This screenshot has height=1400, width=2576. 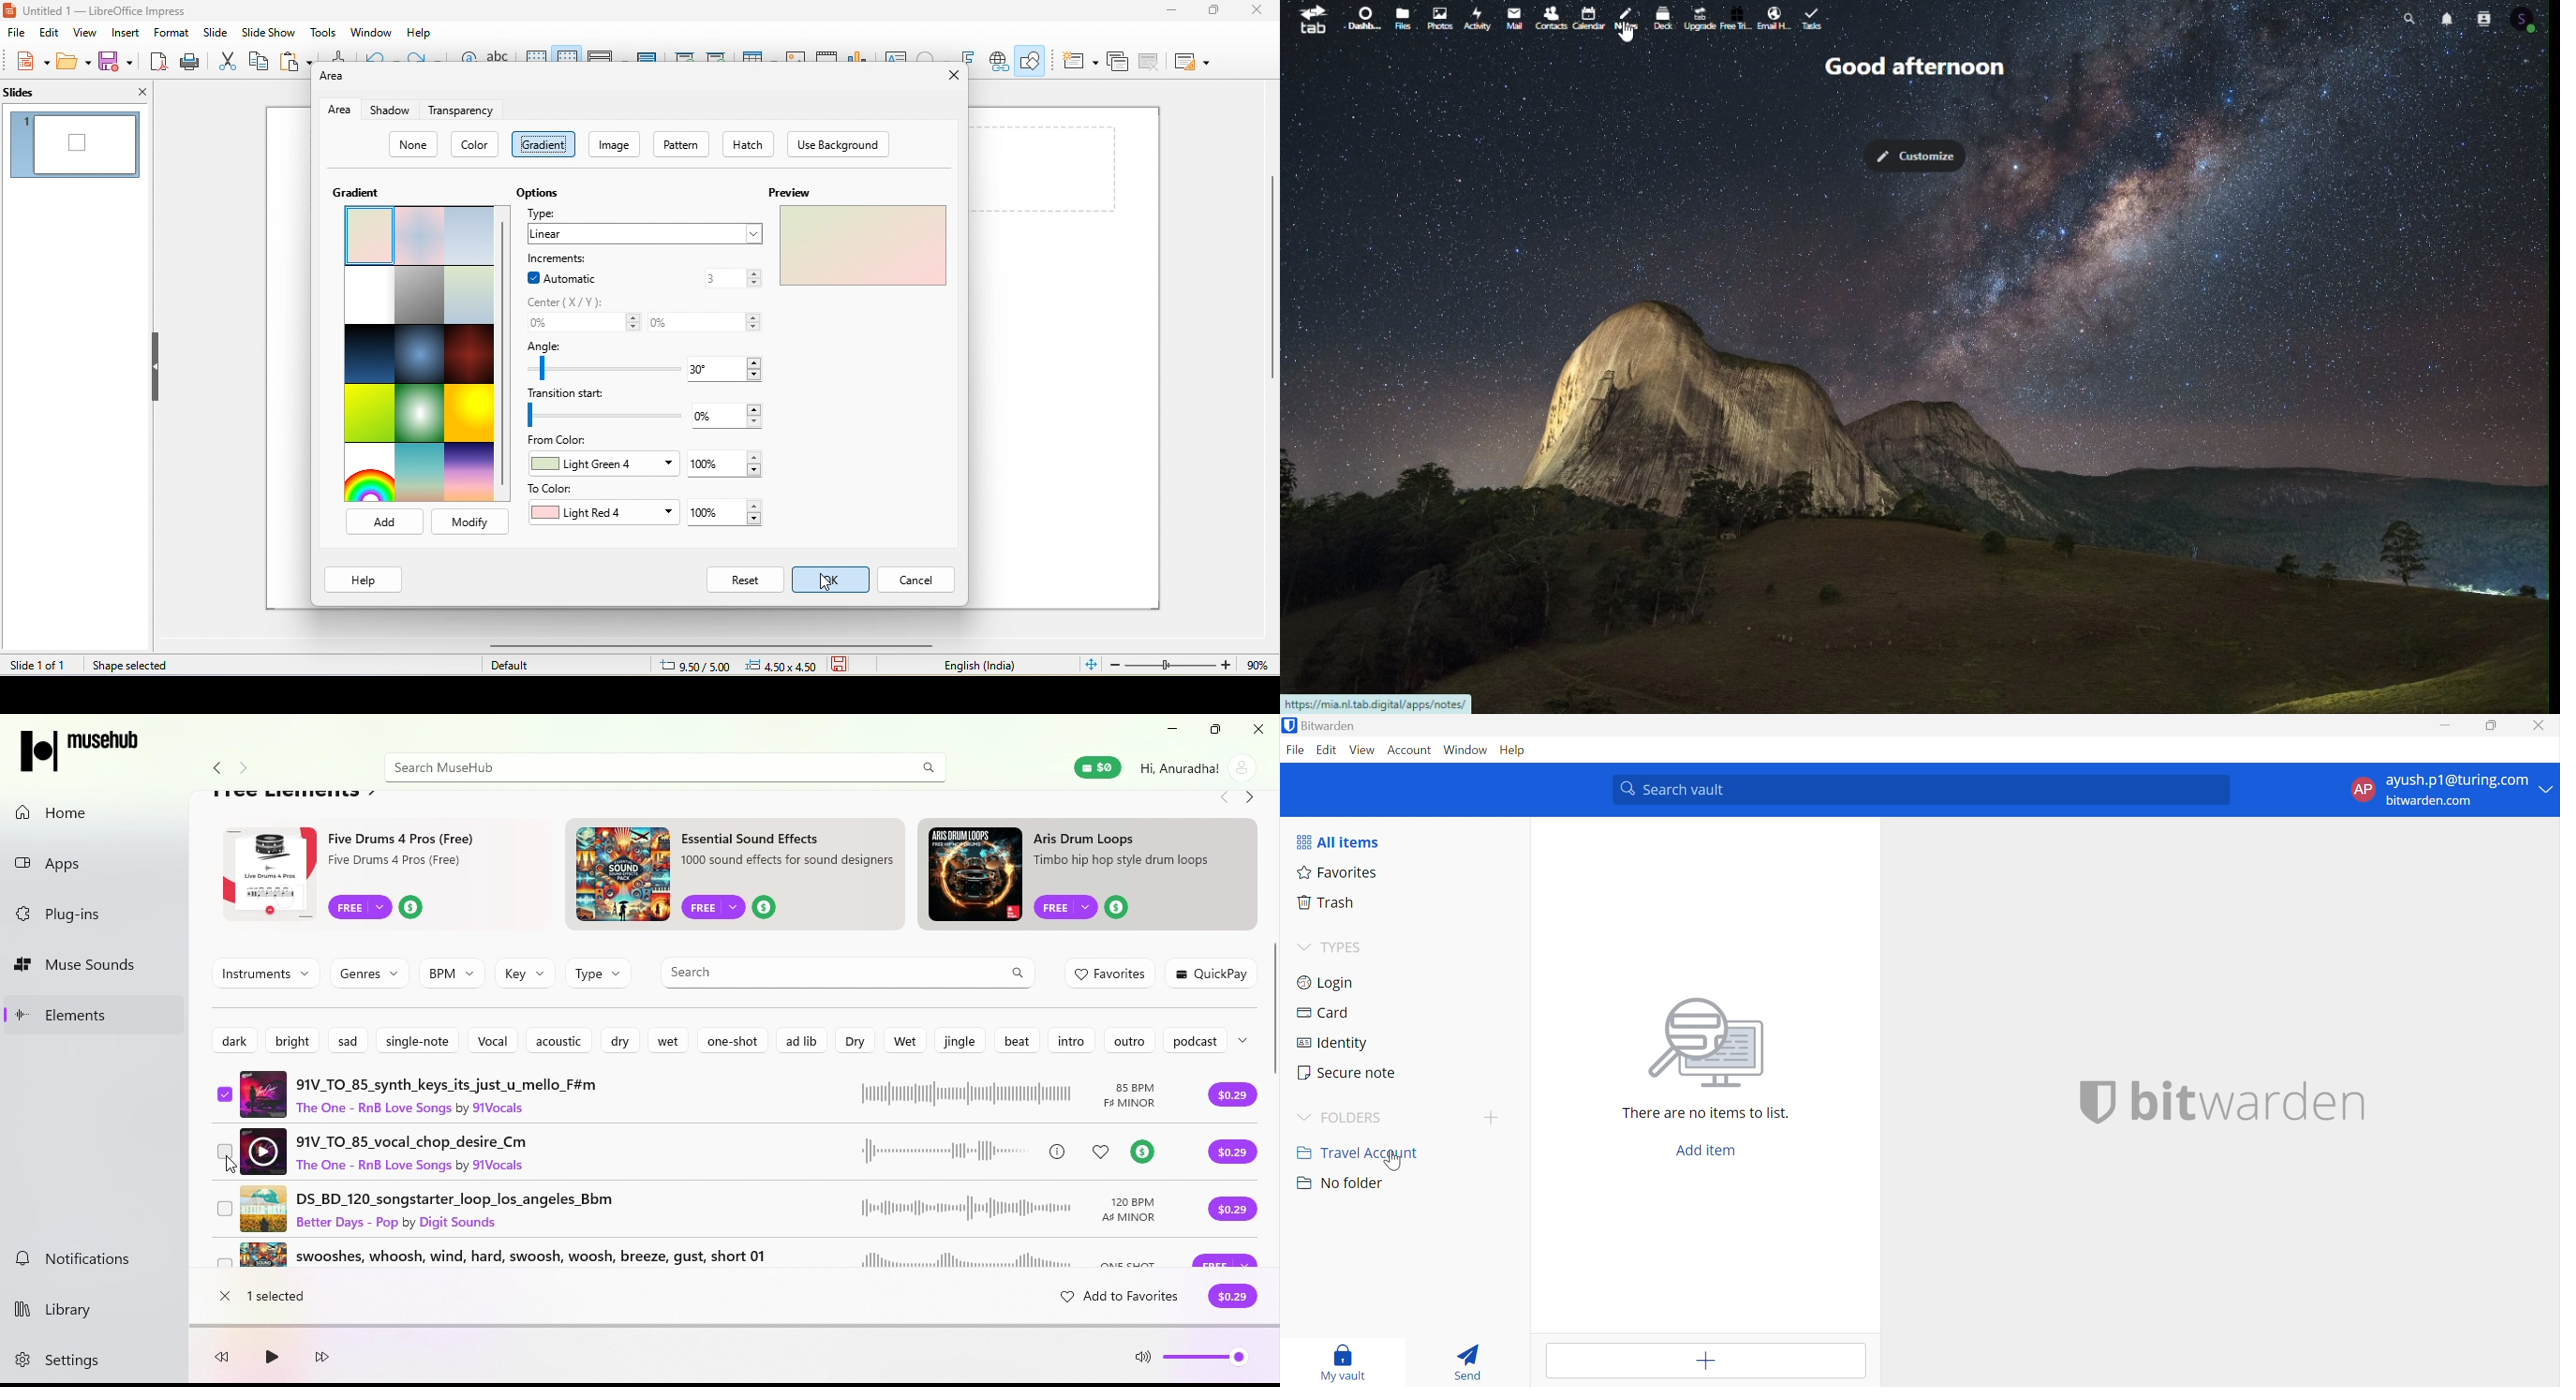 I want to click on Key, so click(x=525, y=974).